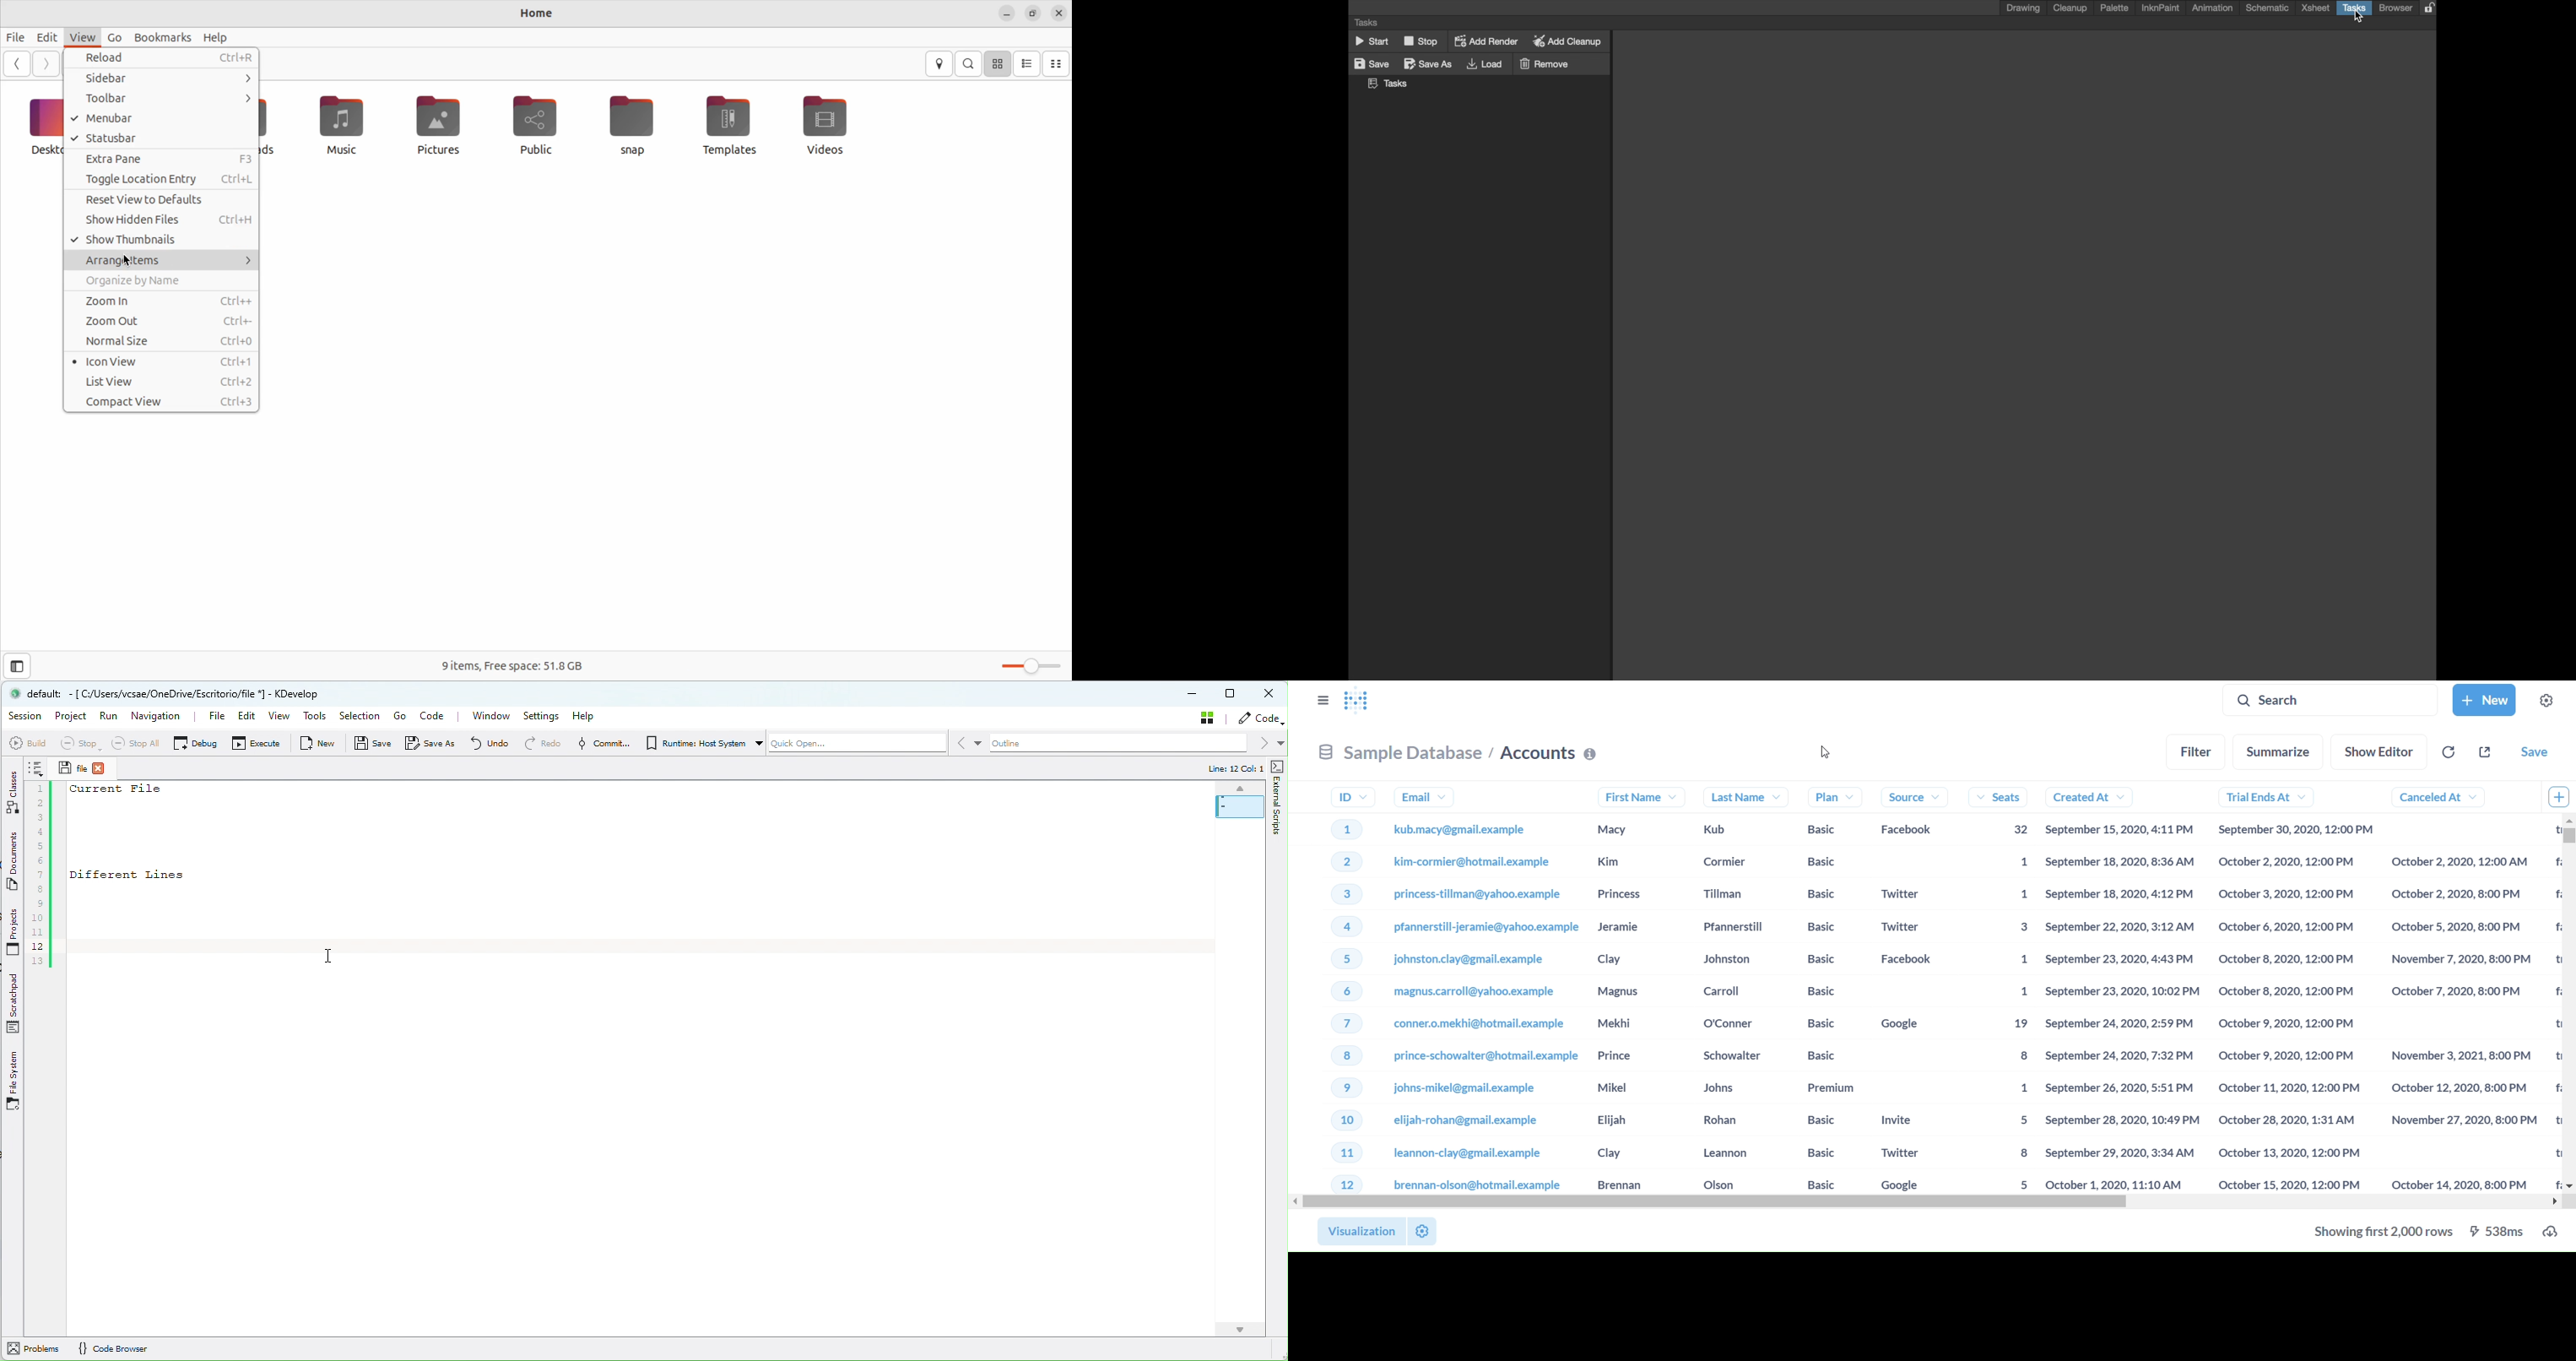 The height and width of the screenshot is (1372, 2576). I want to click on trial ends at, so click(2295, 987).